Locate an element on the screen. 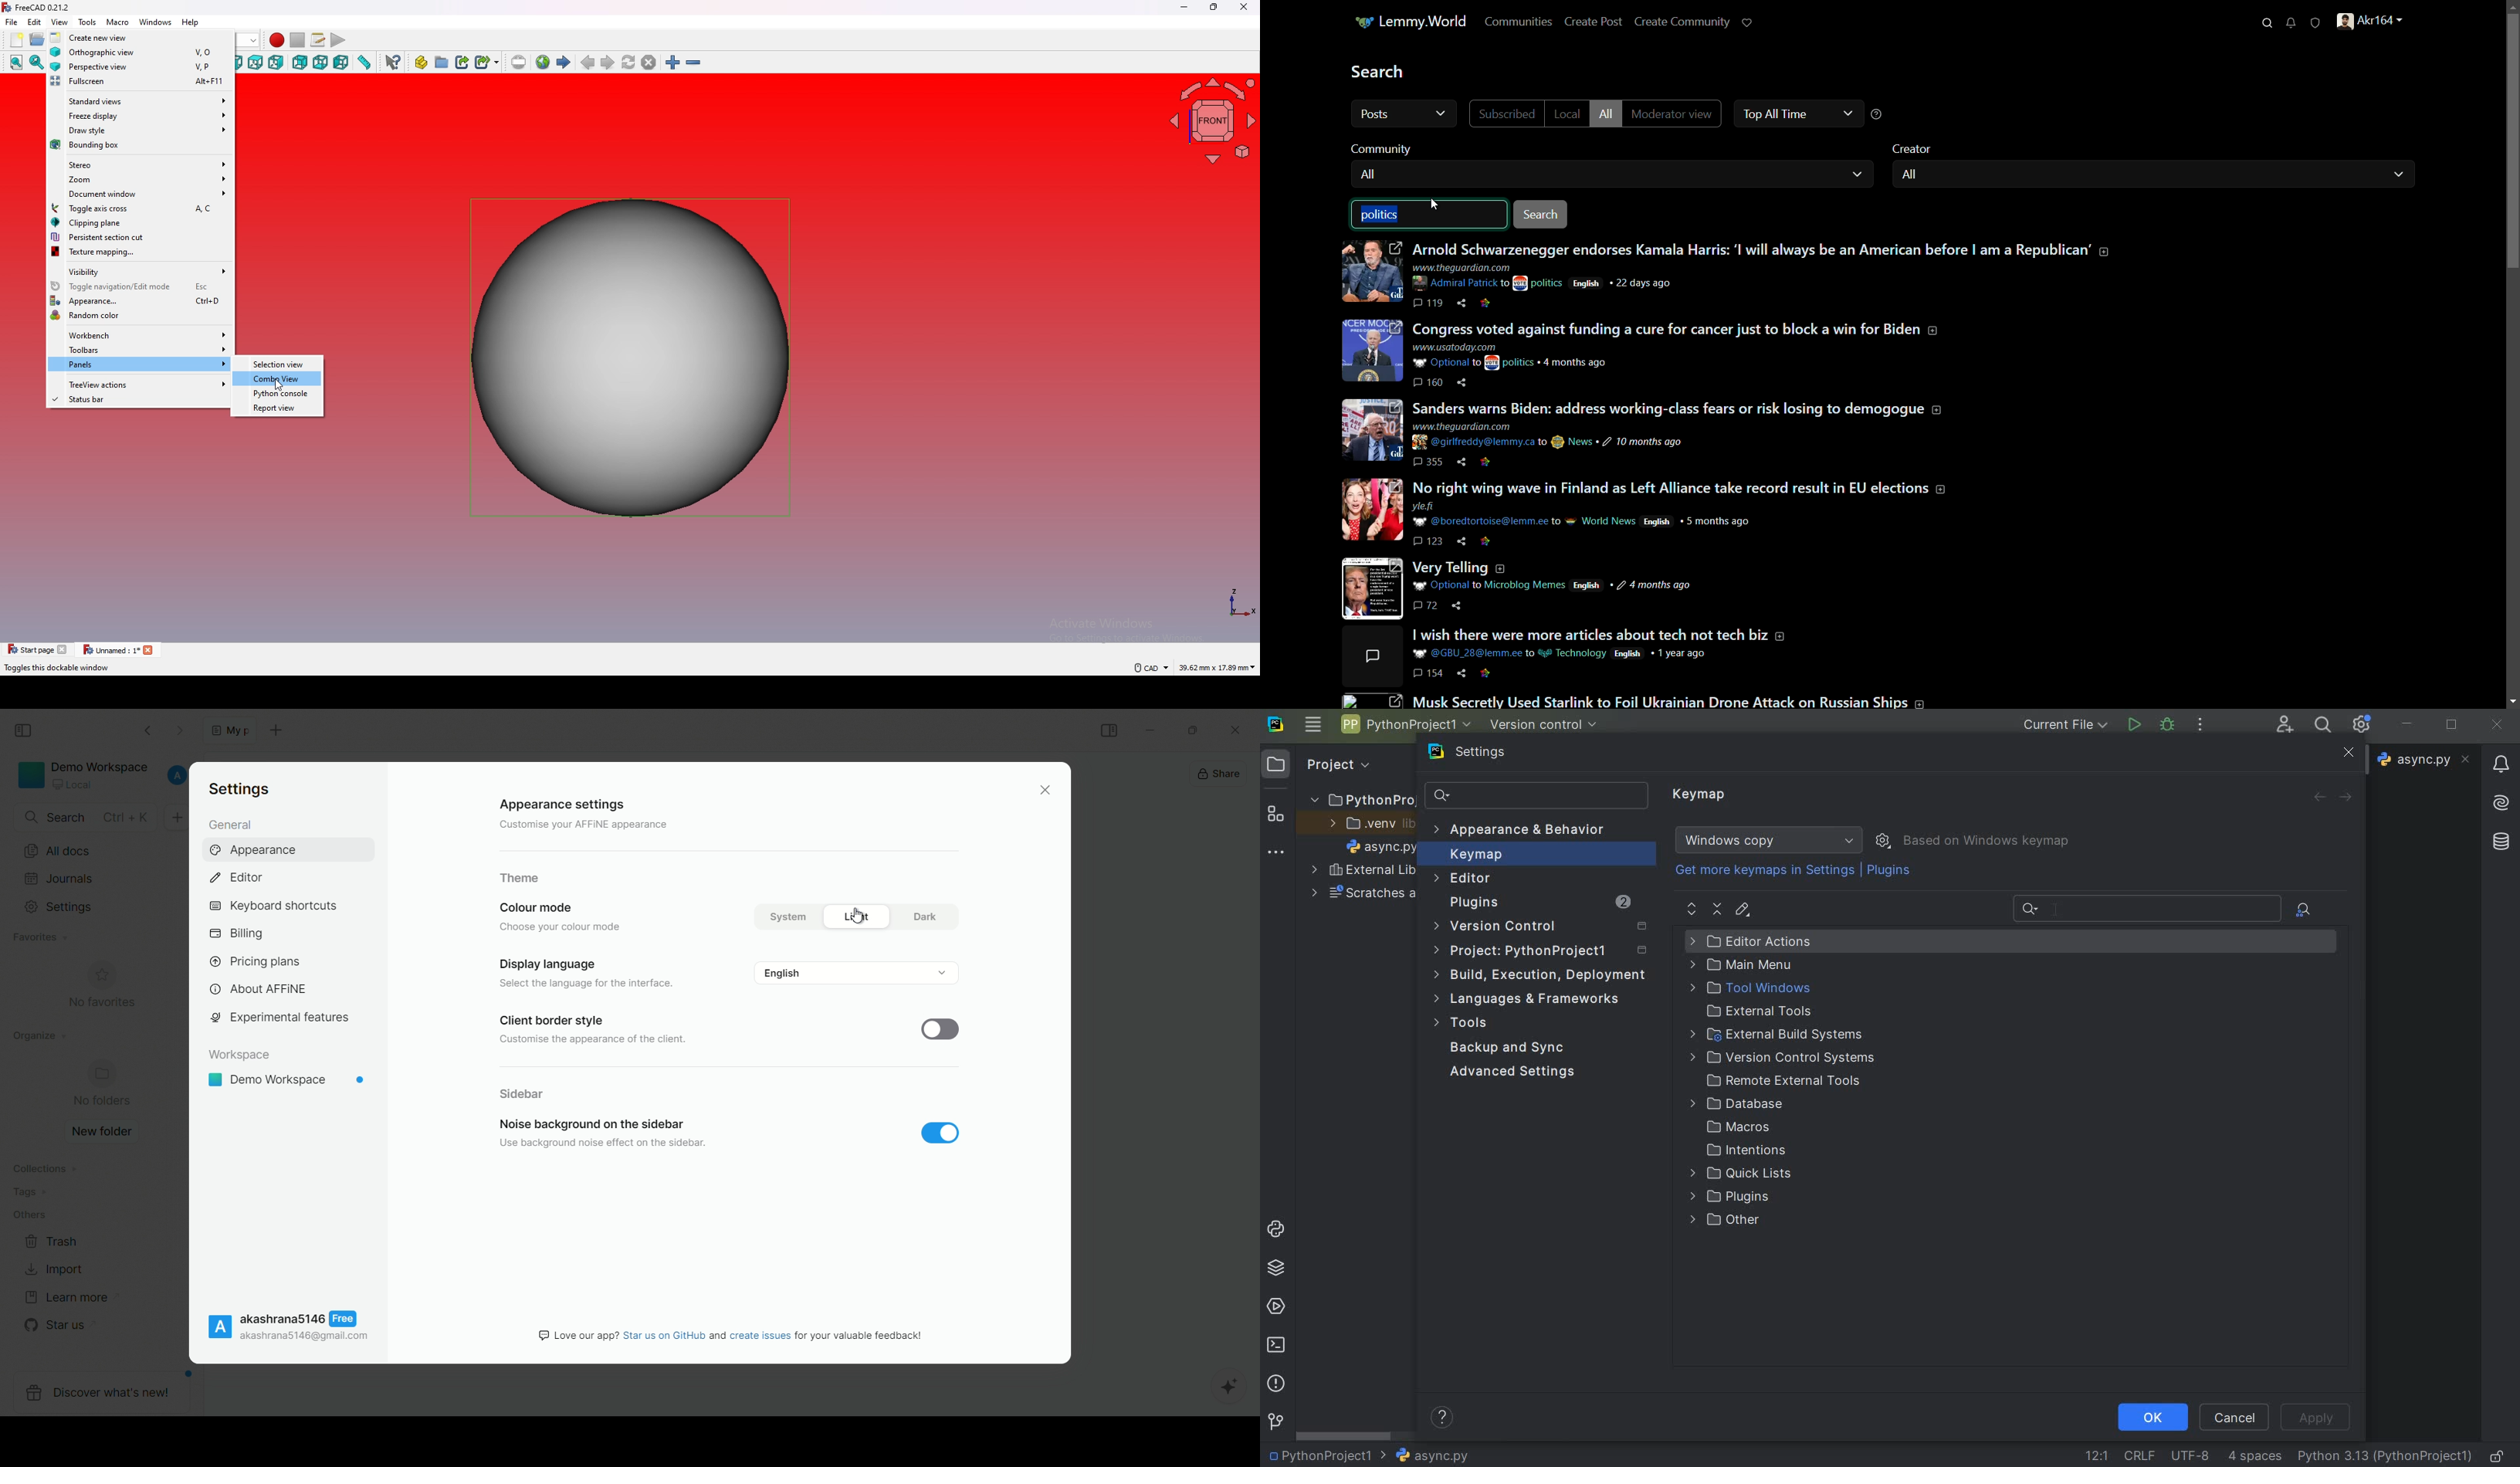 The width and height of the screenshot is (2520, 1484). cancel is located at coordinates (2235, 1416).